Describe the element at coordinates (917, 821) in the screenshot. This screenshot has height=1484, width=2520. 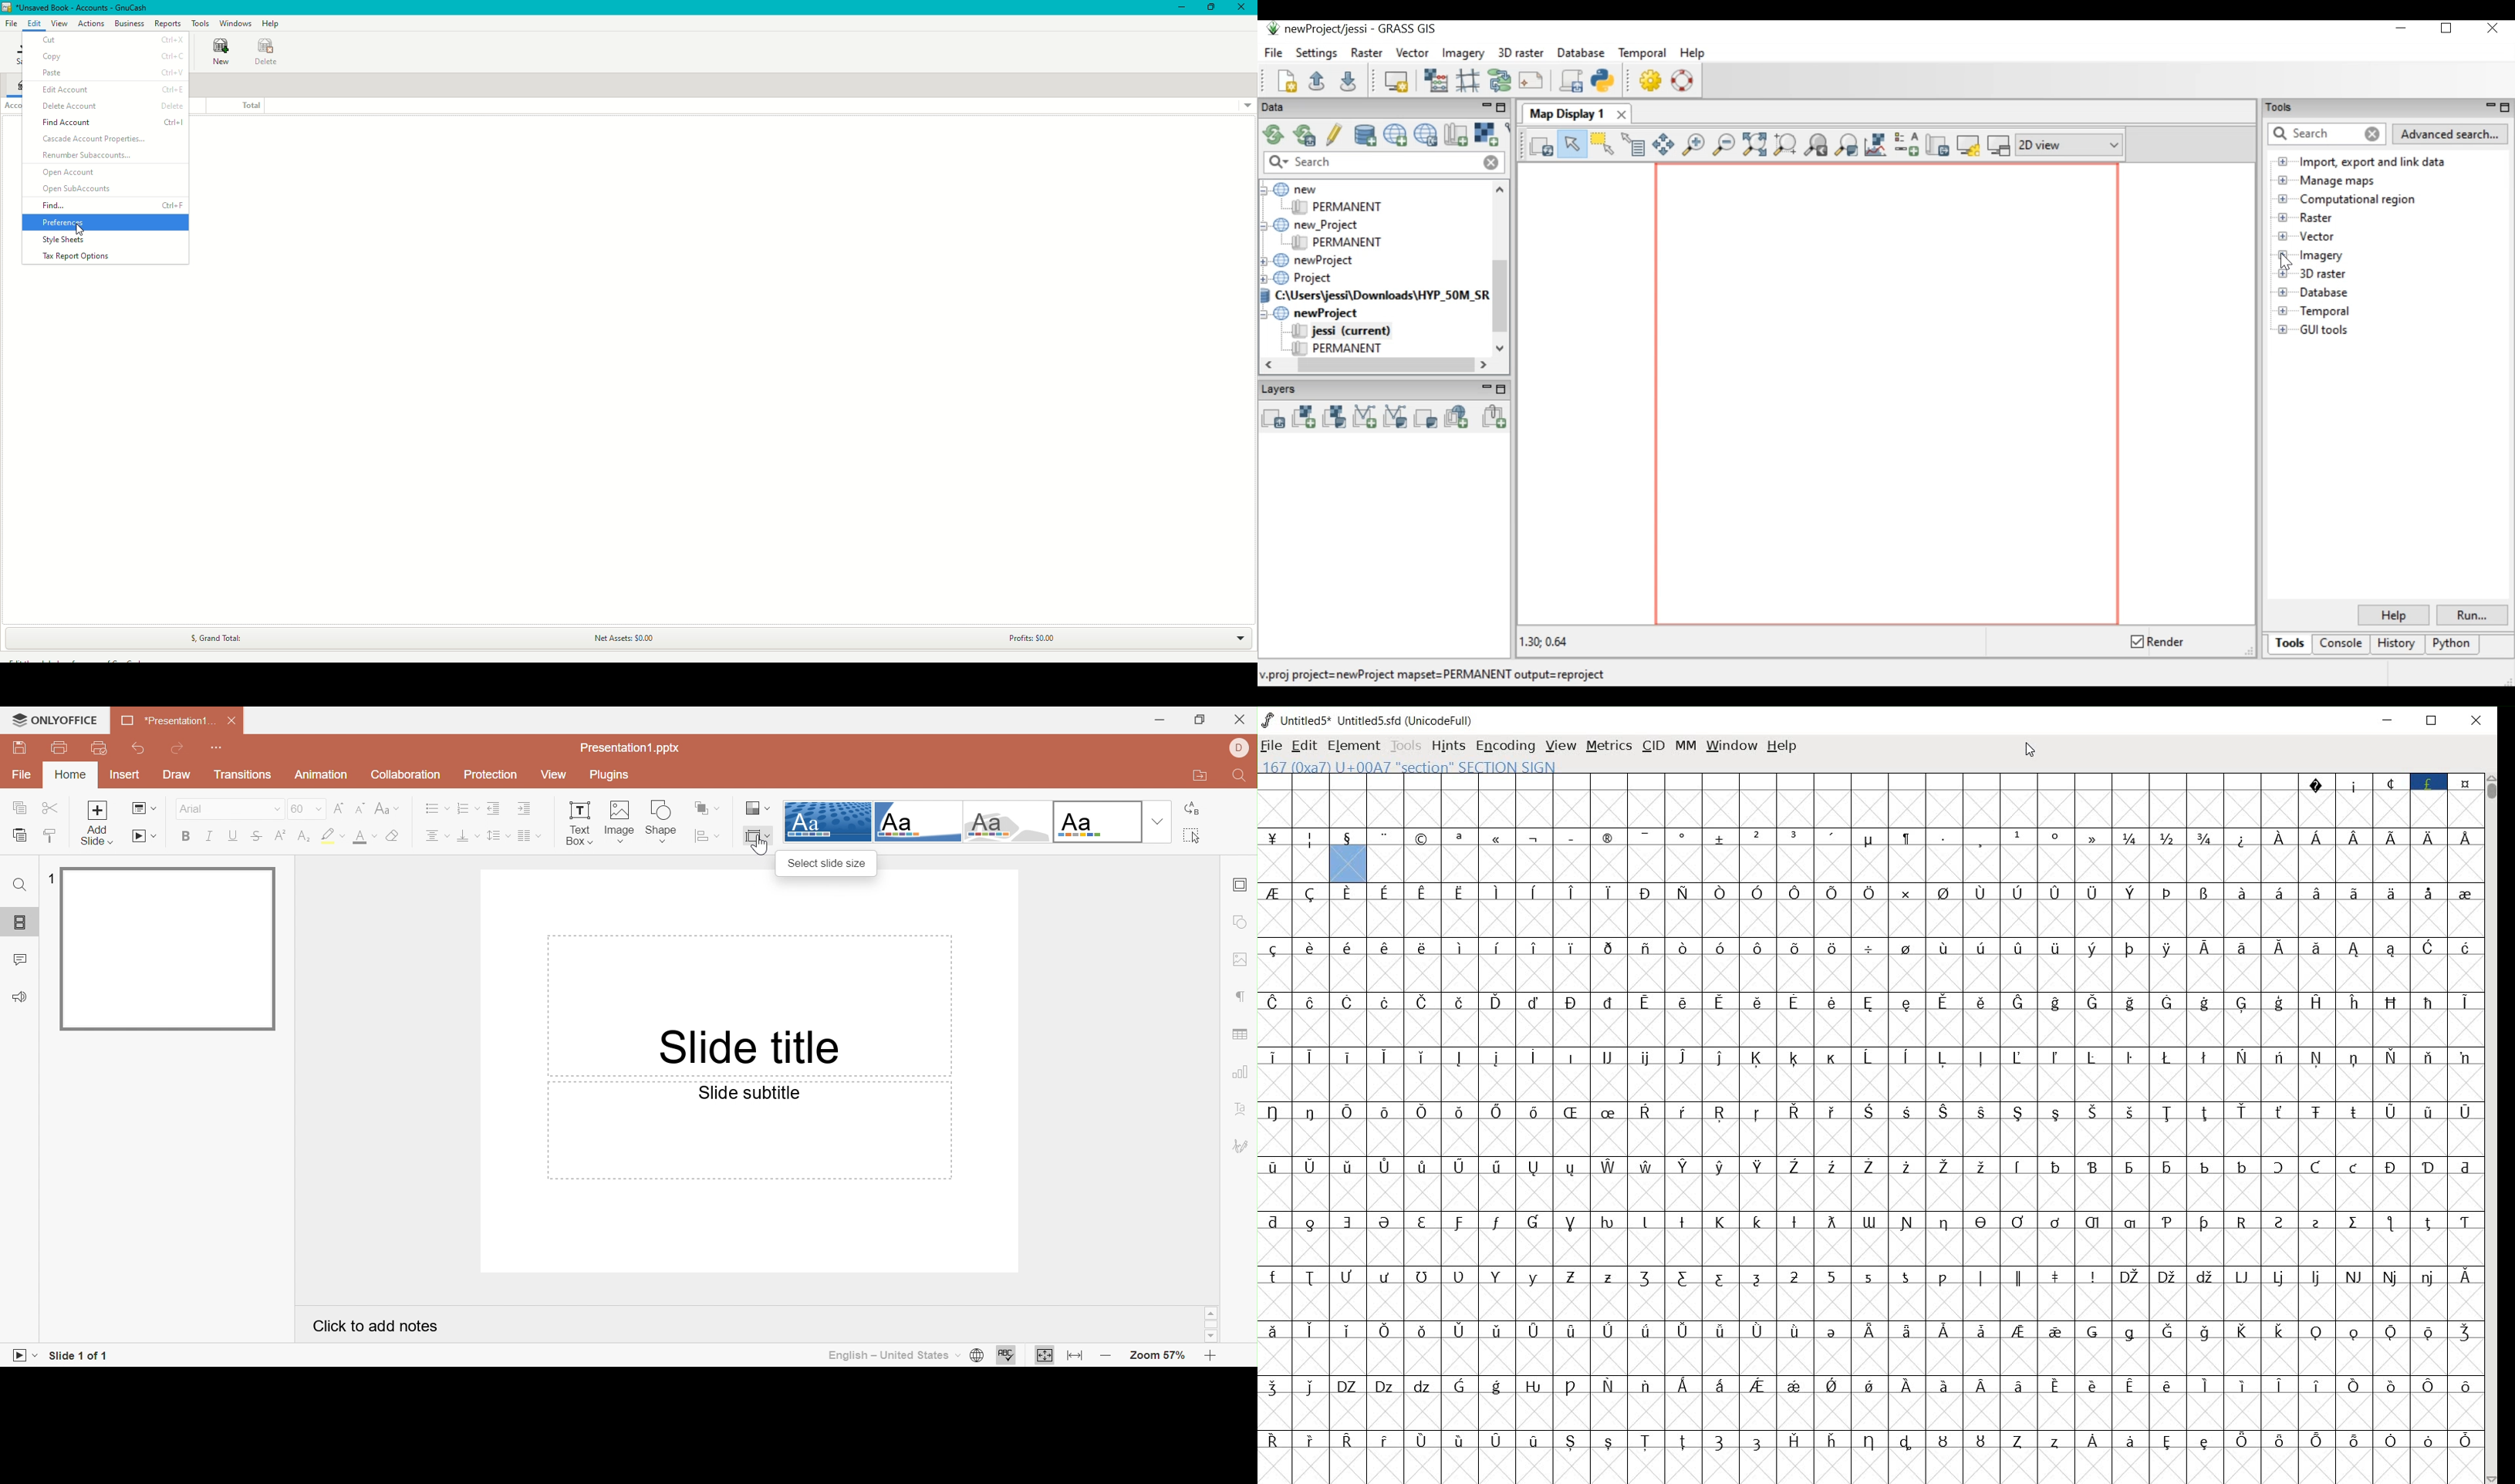
I see `Corner` at that location.